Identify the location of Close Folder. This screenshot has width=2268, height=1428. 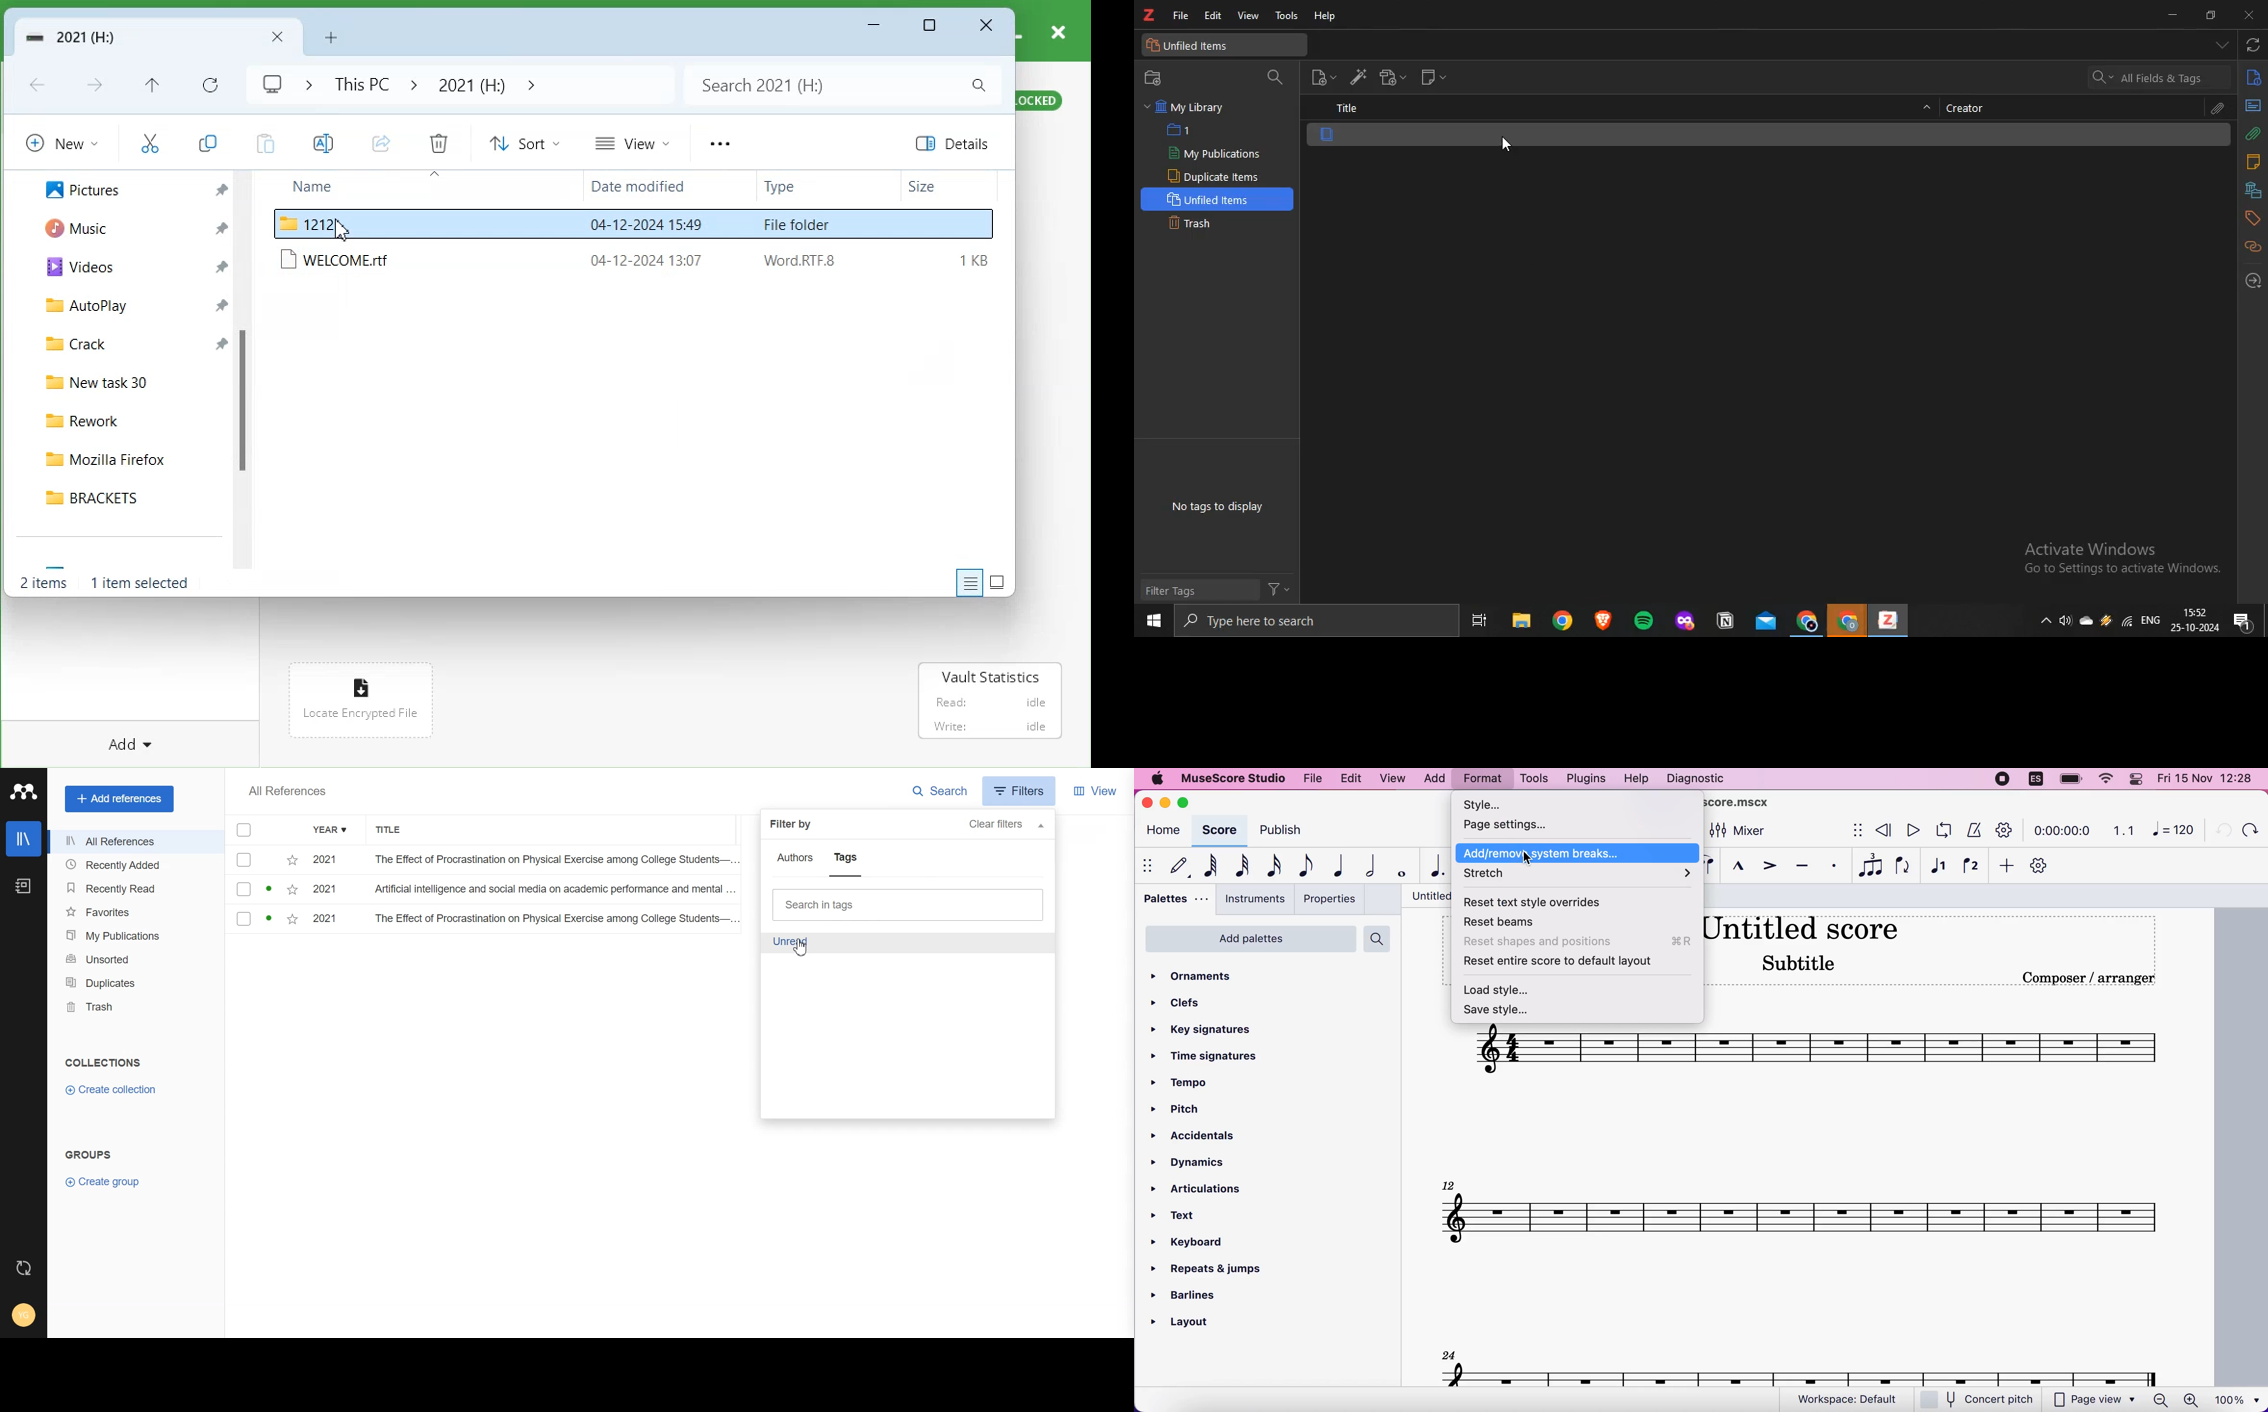
(279, 38).